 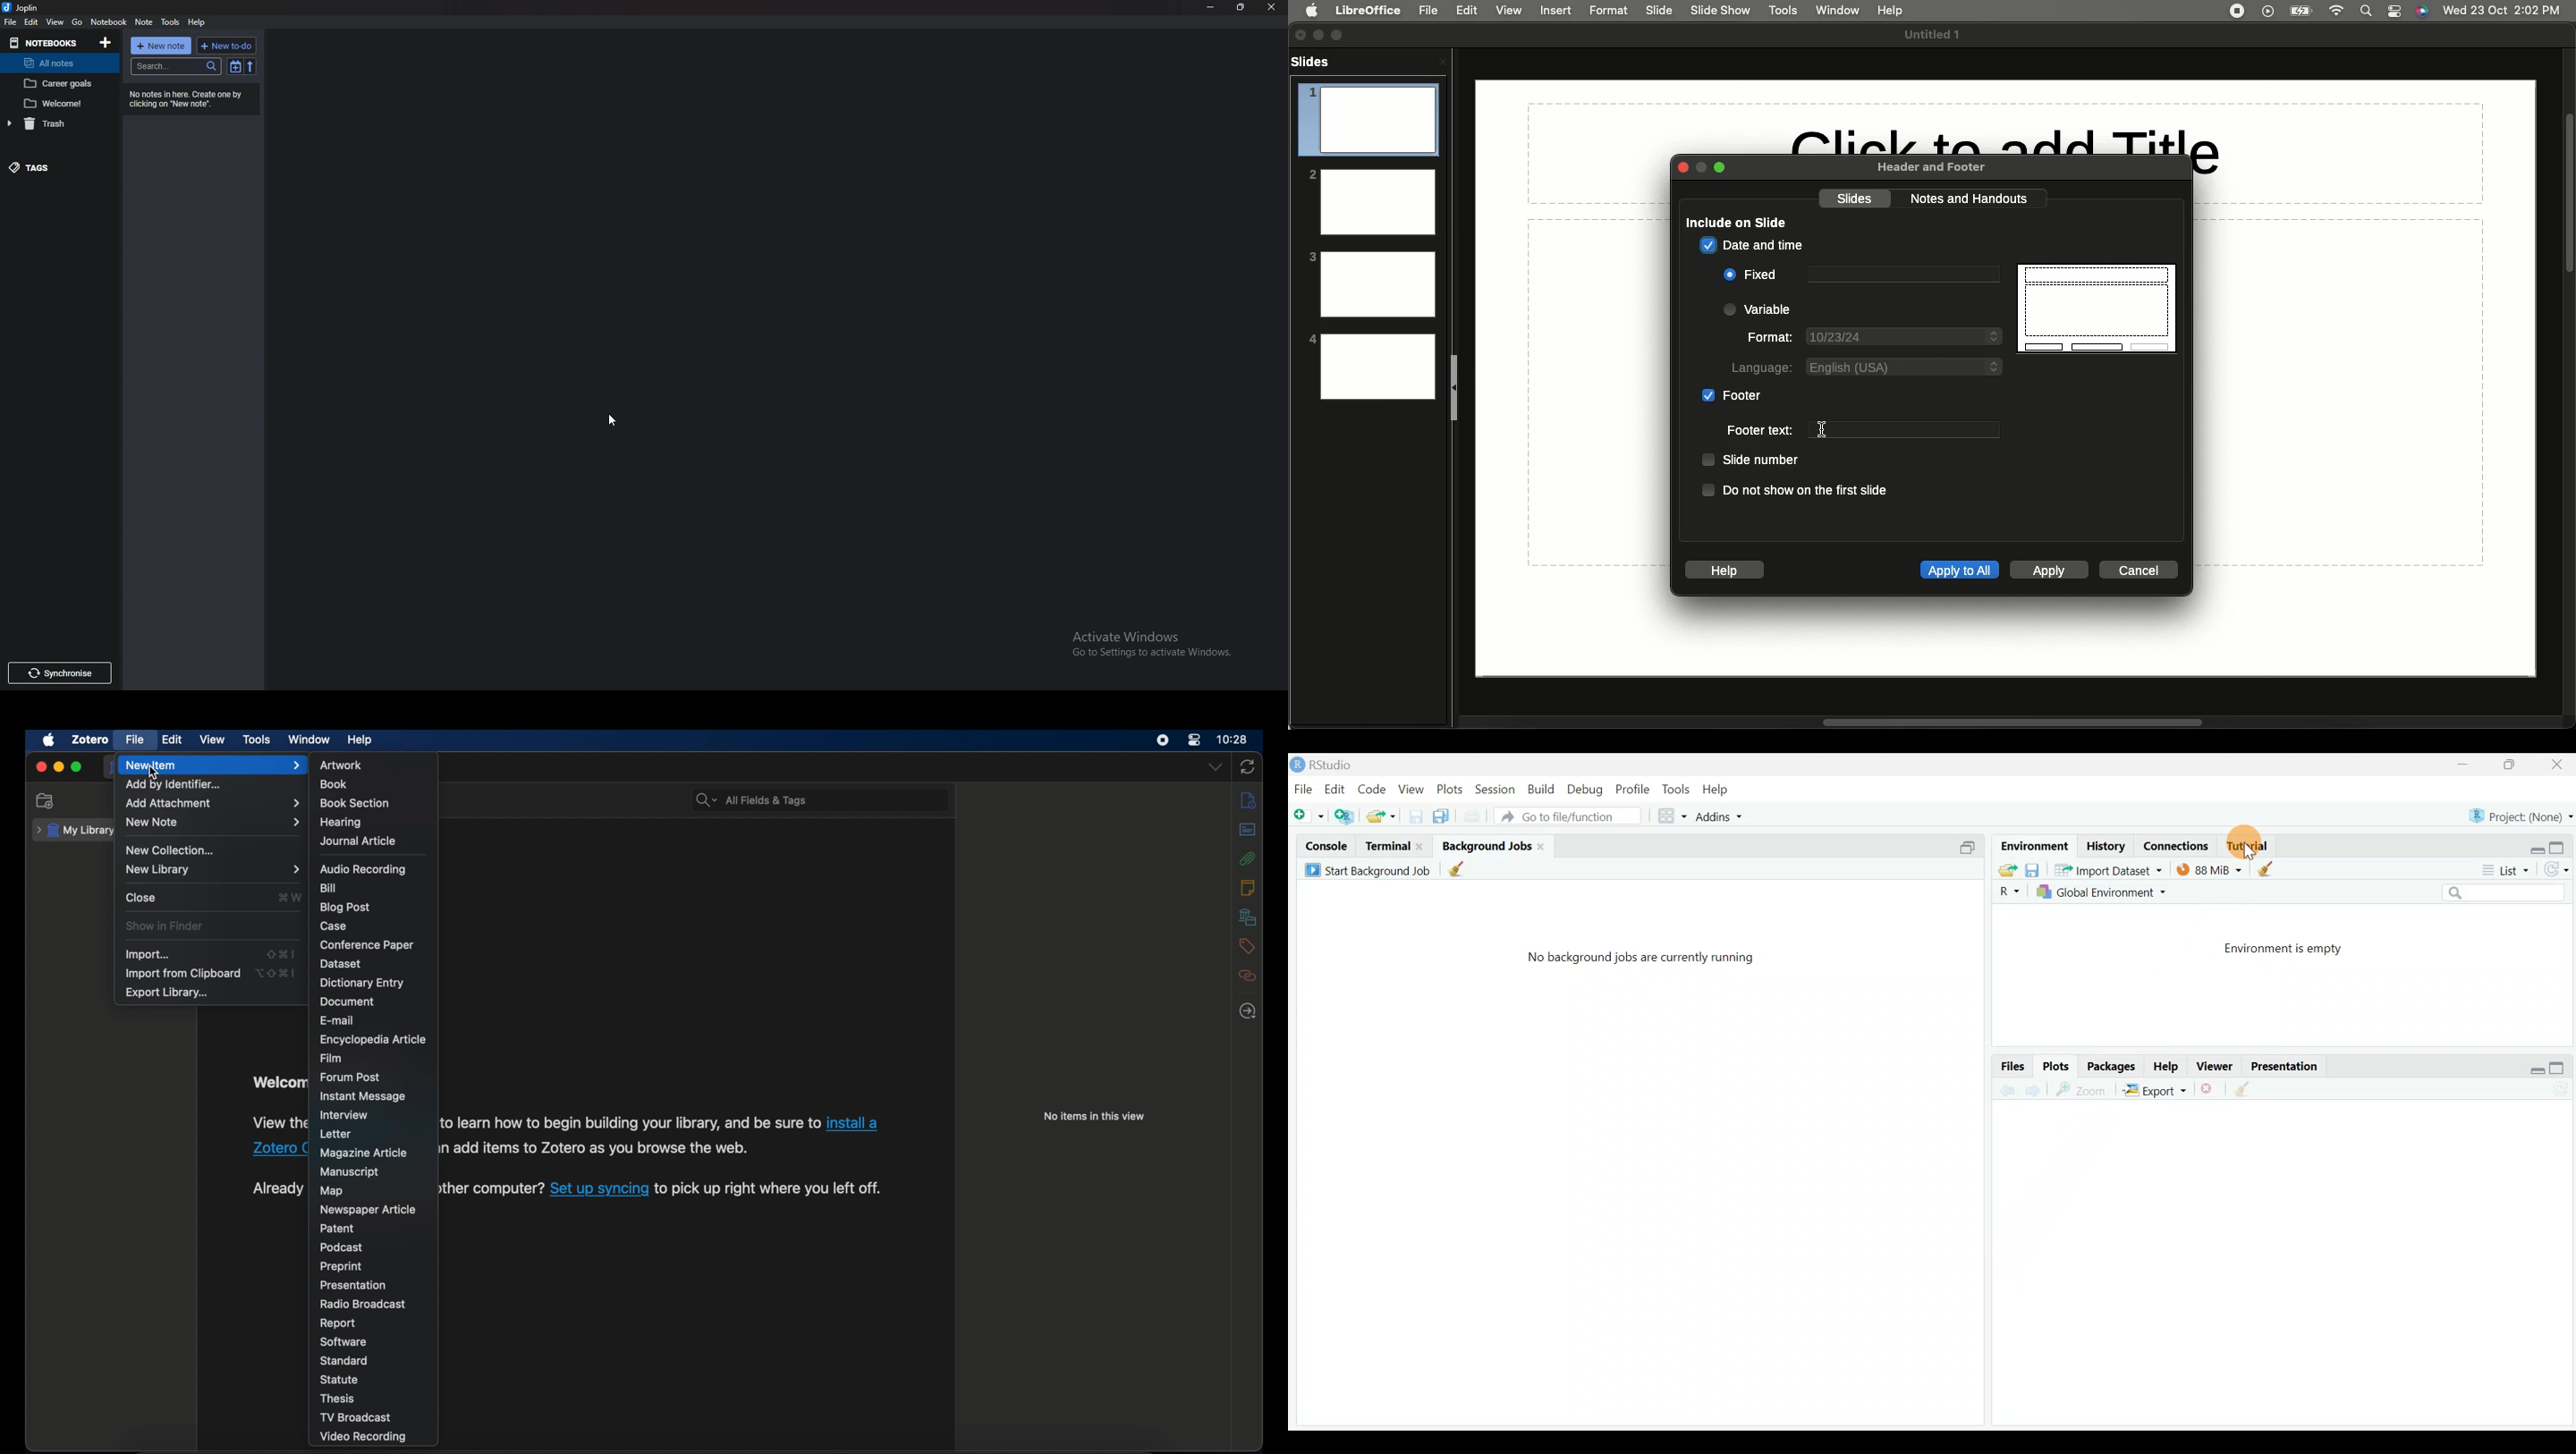 I want to click on Maximize, so click(x=2561, y=846).